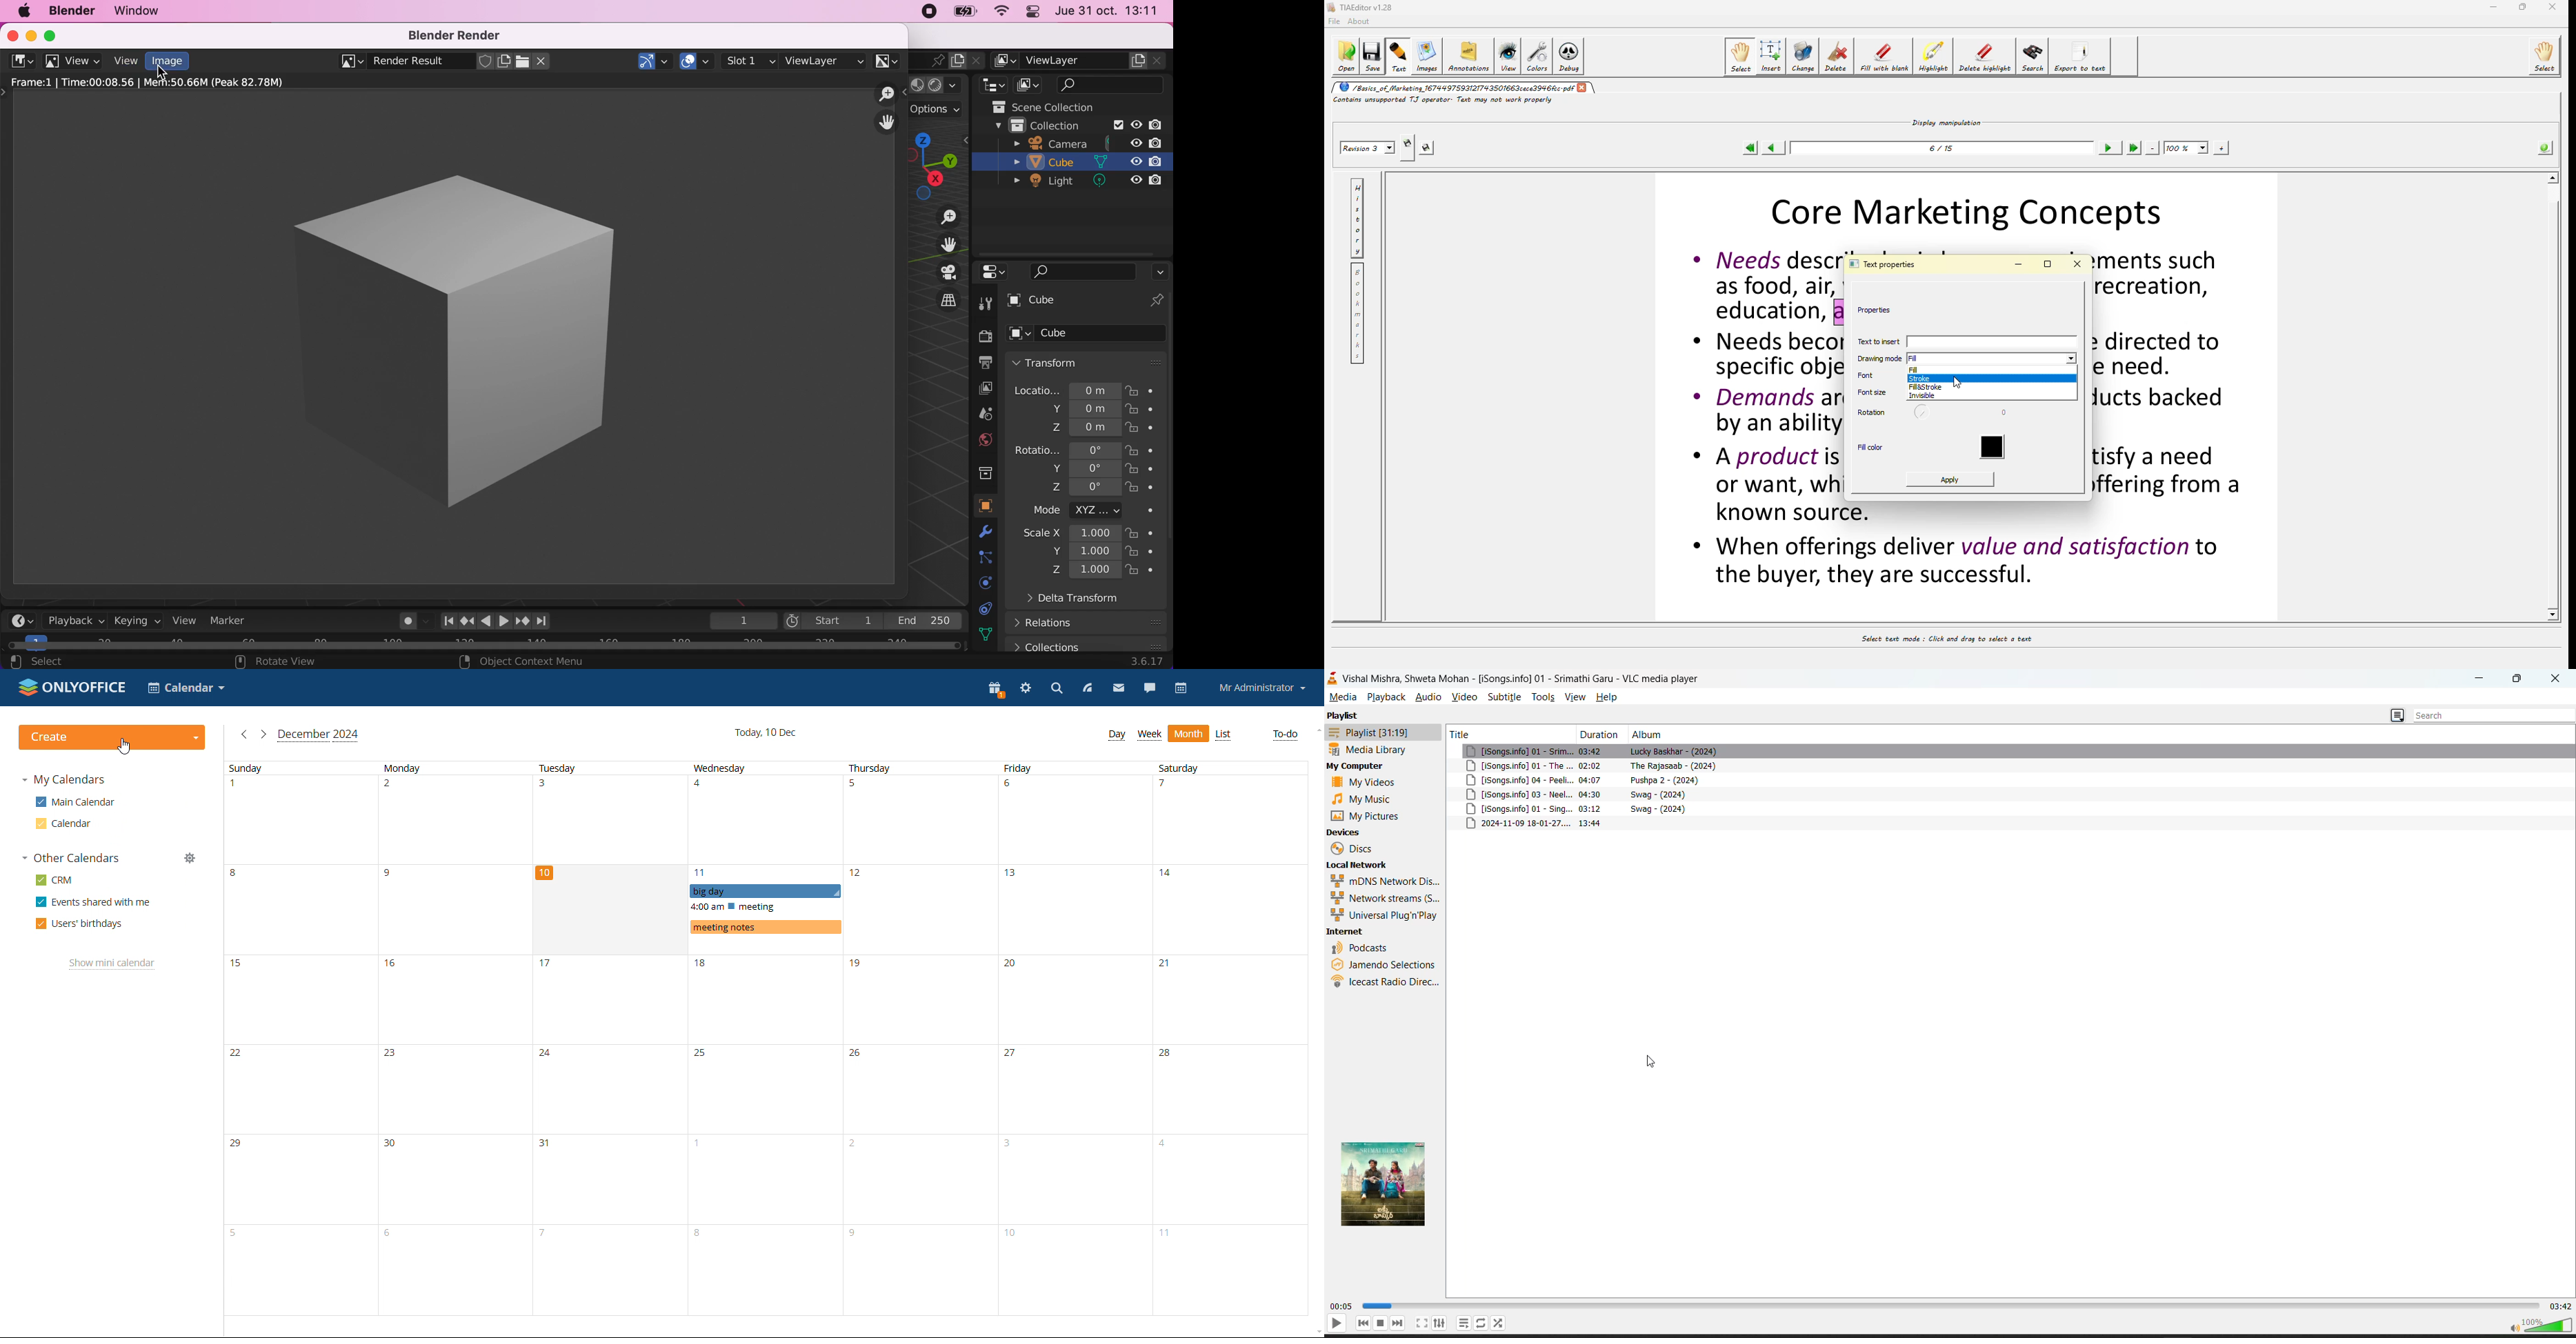  Describe the element at coordinates (1428, 148) in the screenshot. I see `save this revision` at that location.